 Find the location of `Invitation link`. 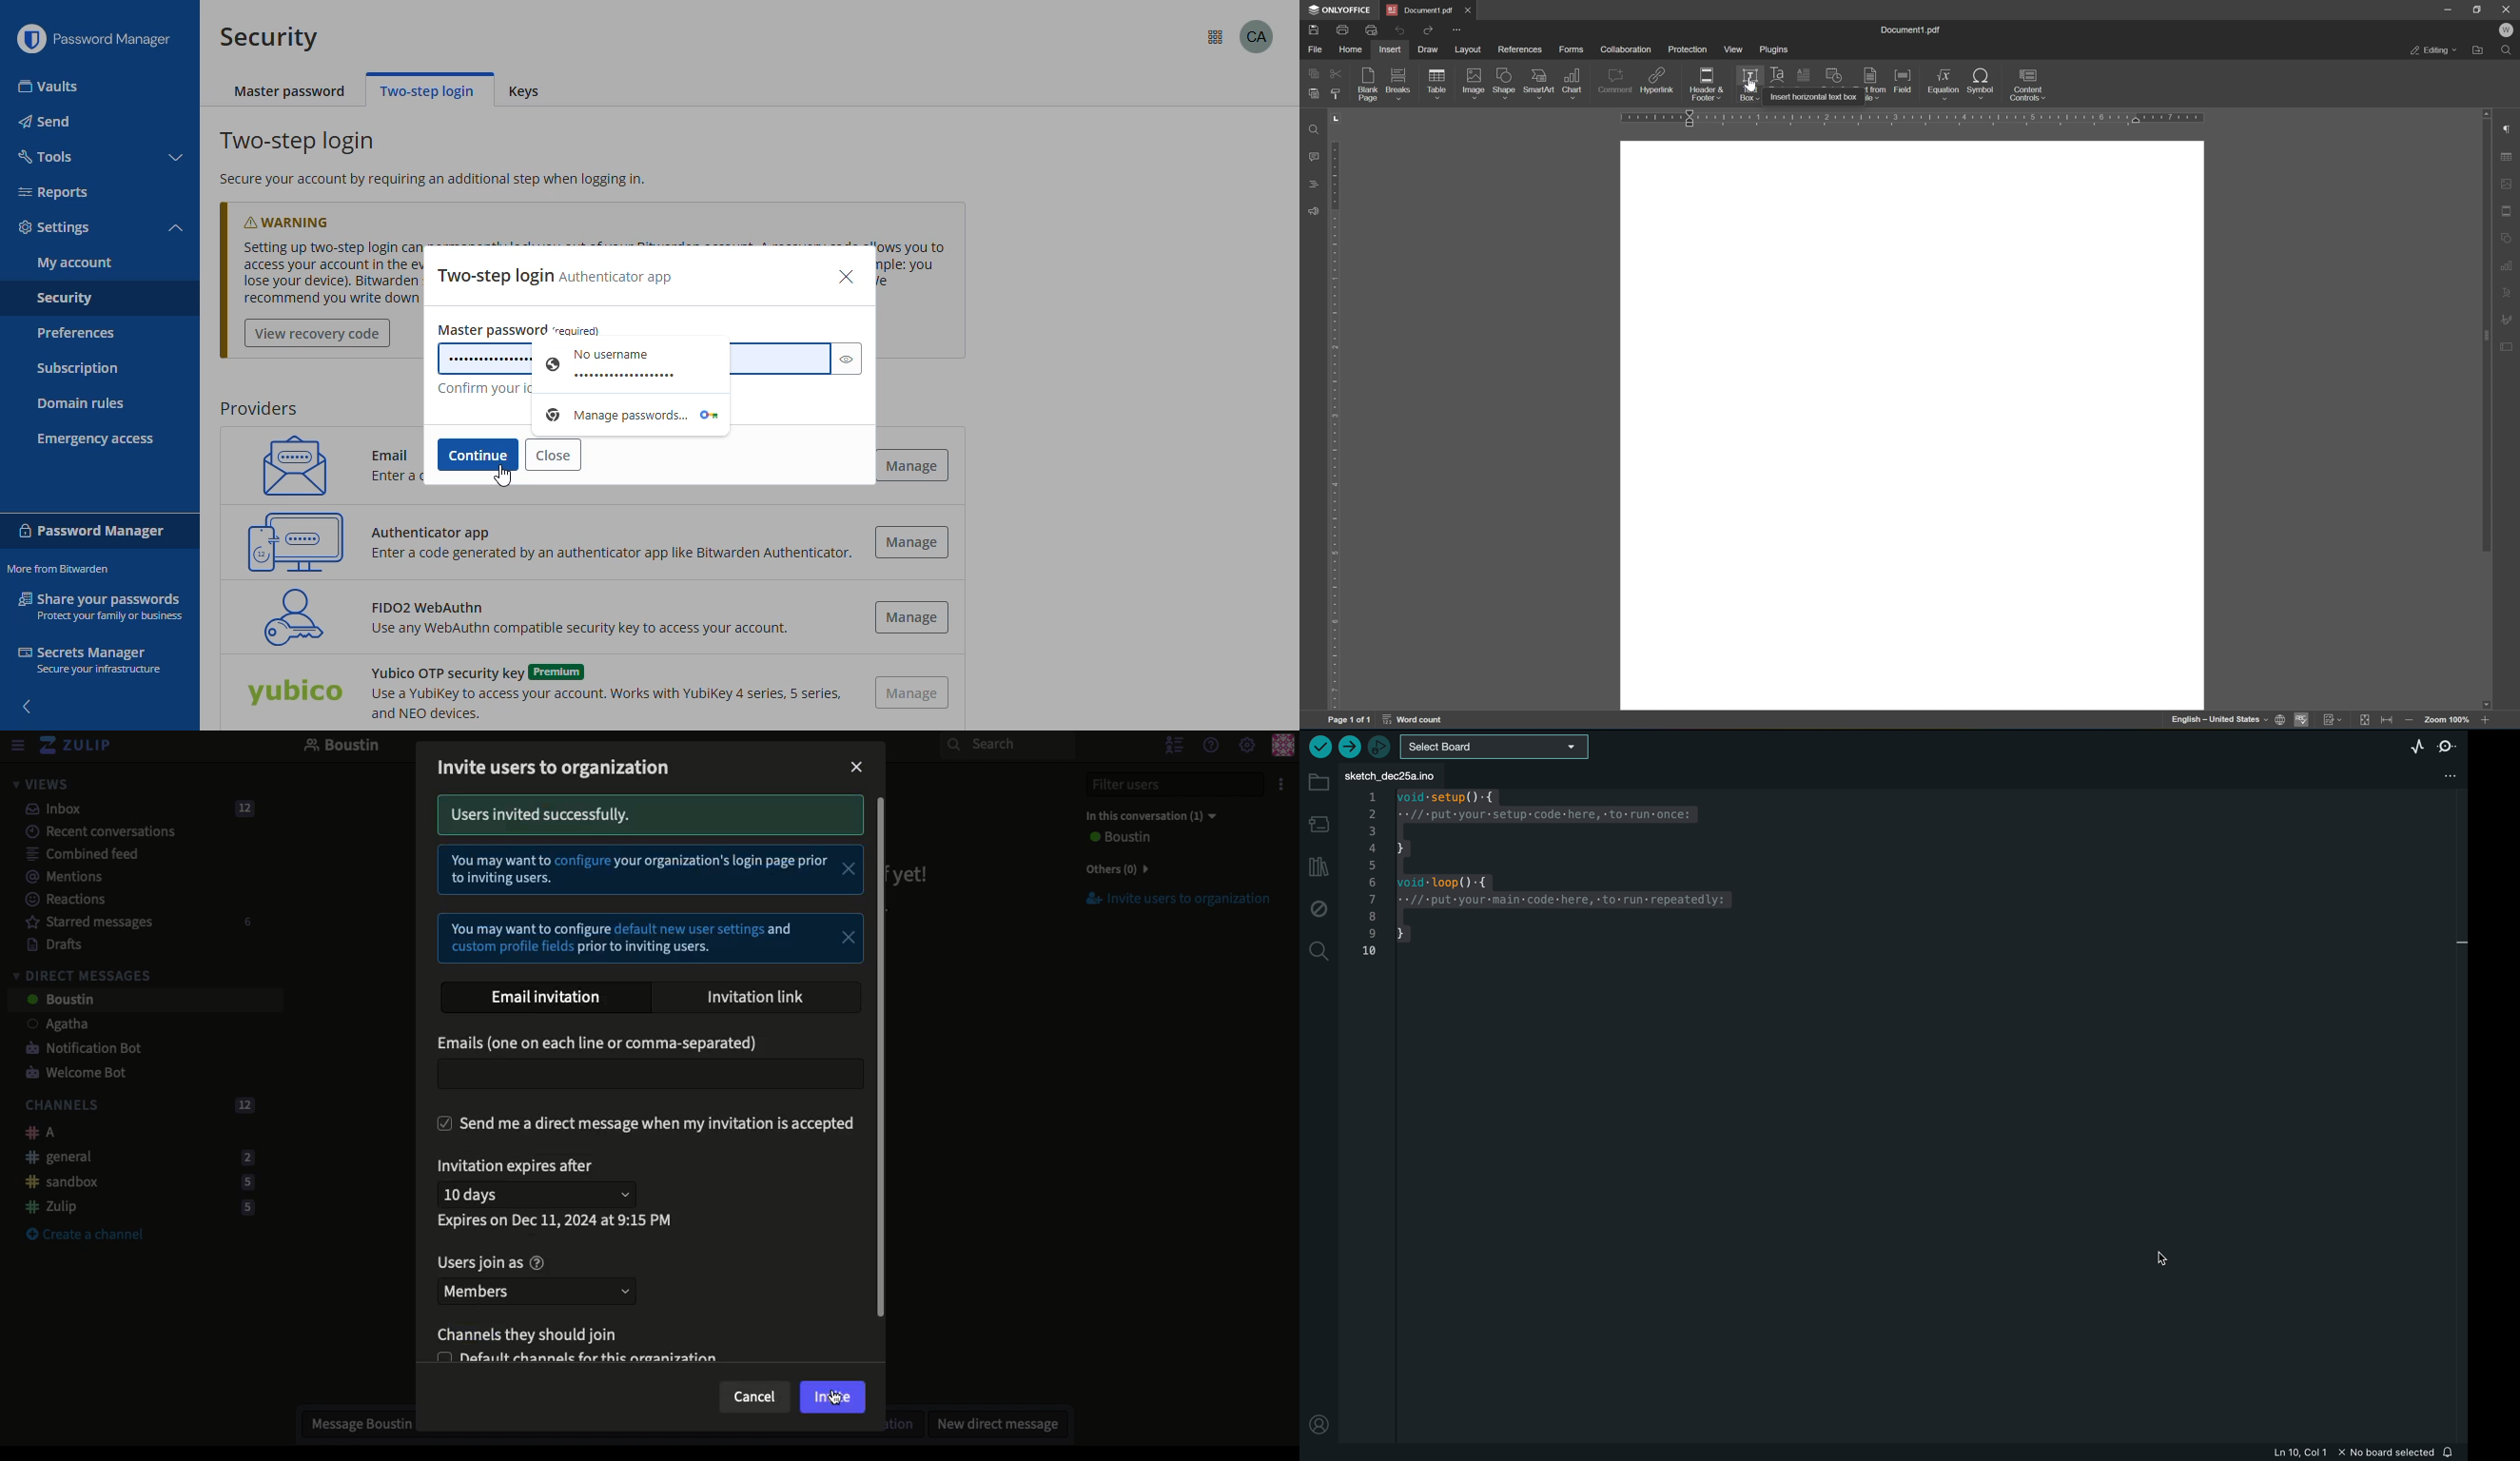

Invitation link is located at coordinates (764, 997).